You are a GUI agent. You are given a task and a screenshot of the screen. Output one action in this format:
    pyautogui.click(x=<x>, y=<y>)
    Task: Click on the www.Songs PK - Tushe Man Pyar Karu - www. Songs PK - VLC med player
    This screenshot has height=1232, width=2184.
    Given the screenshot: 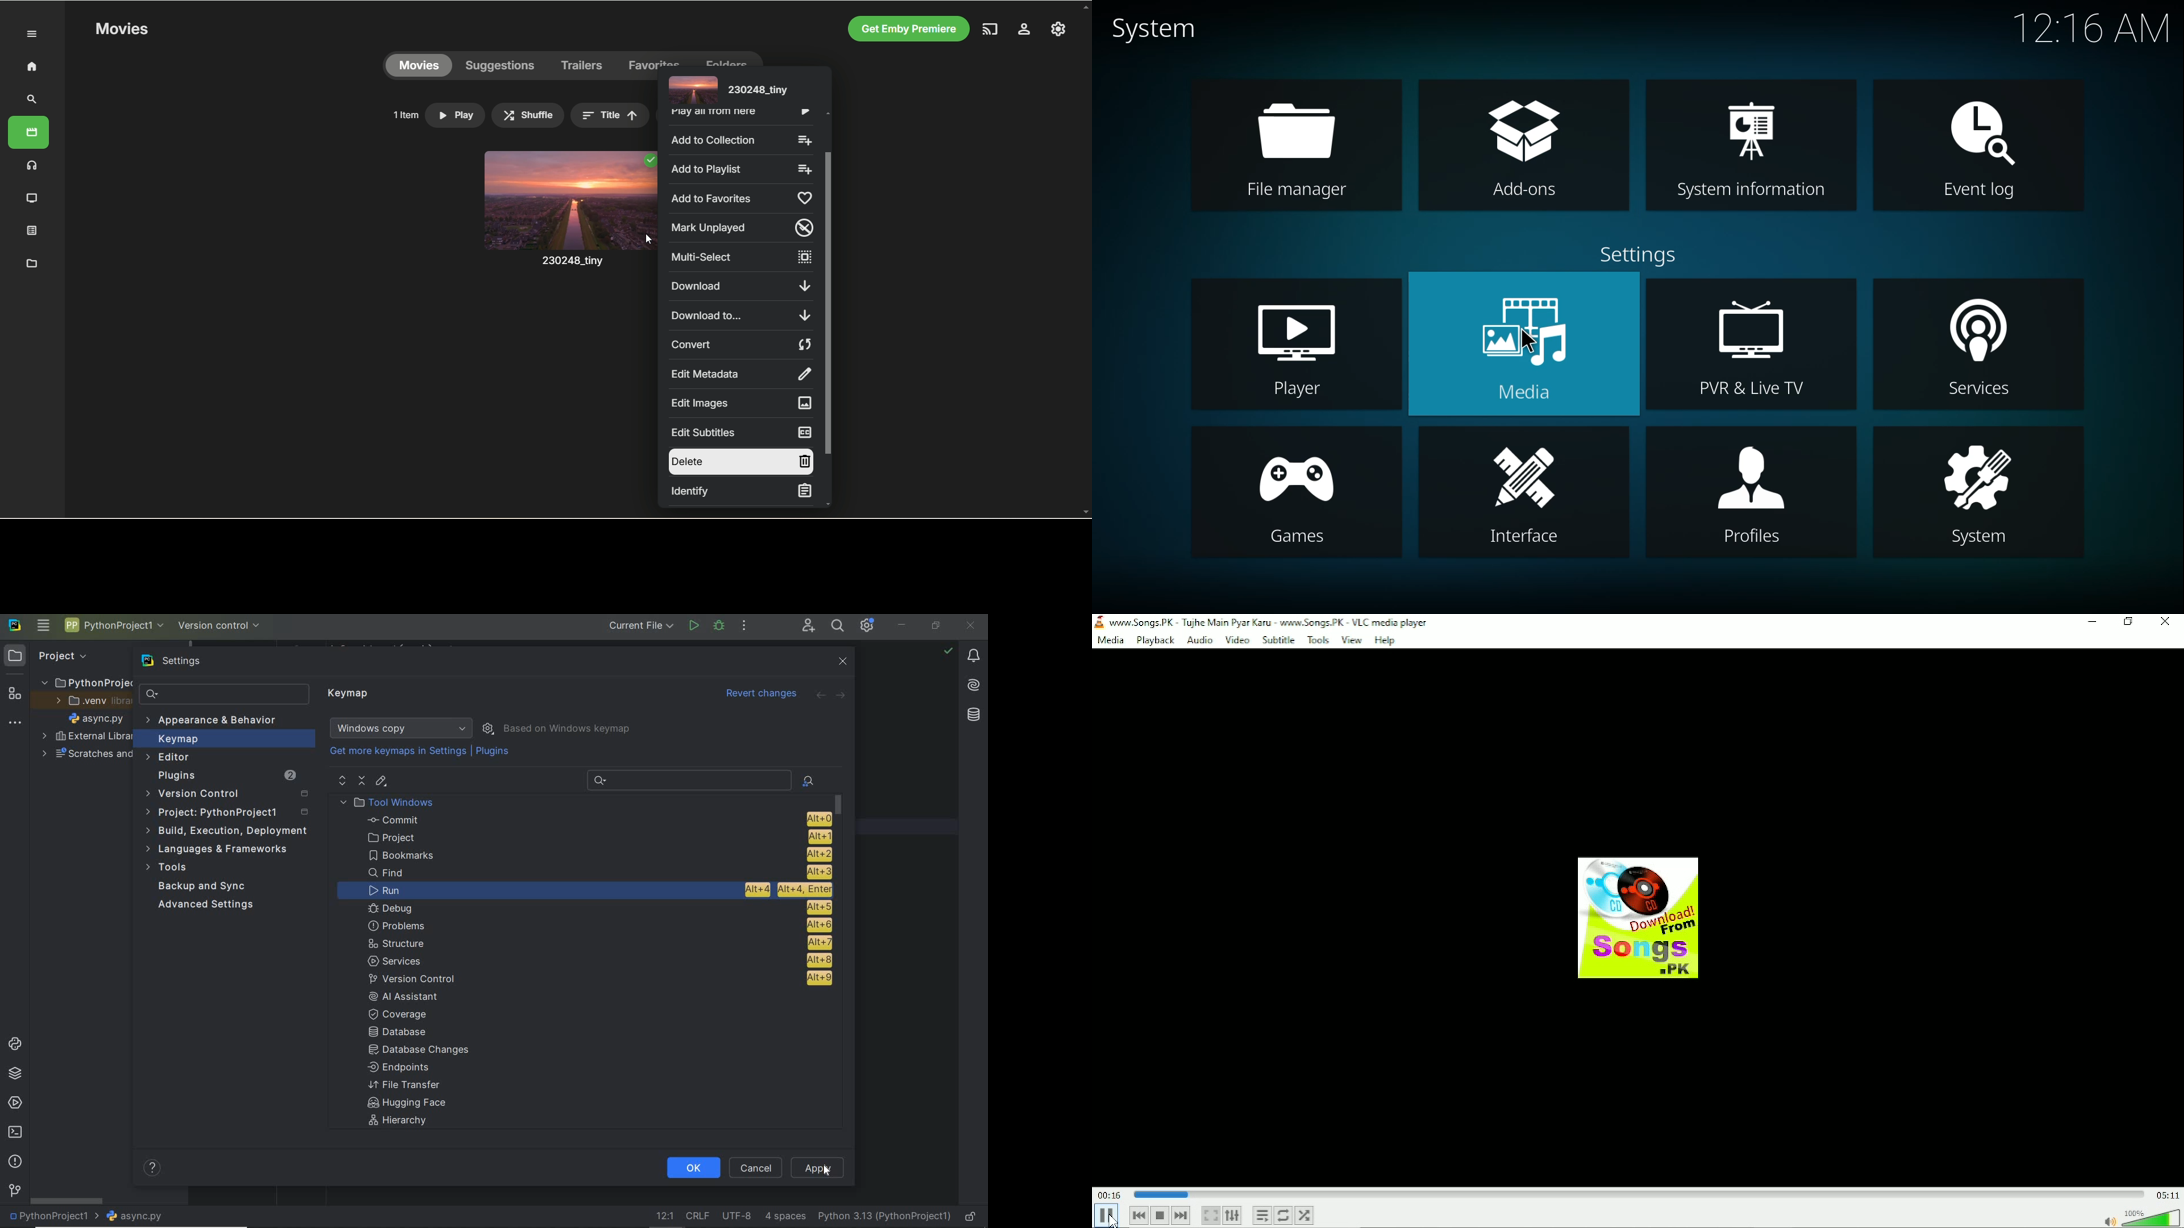 What is the action you would take?
    pyautogui.click(x=1271, y=621)
    